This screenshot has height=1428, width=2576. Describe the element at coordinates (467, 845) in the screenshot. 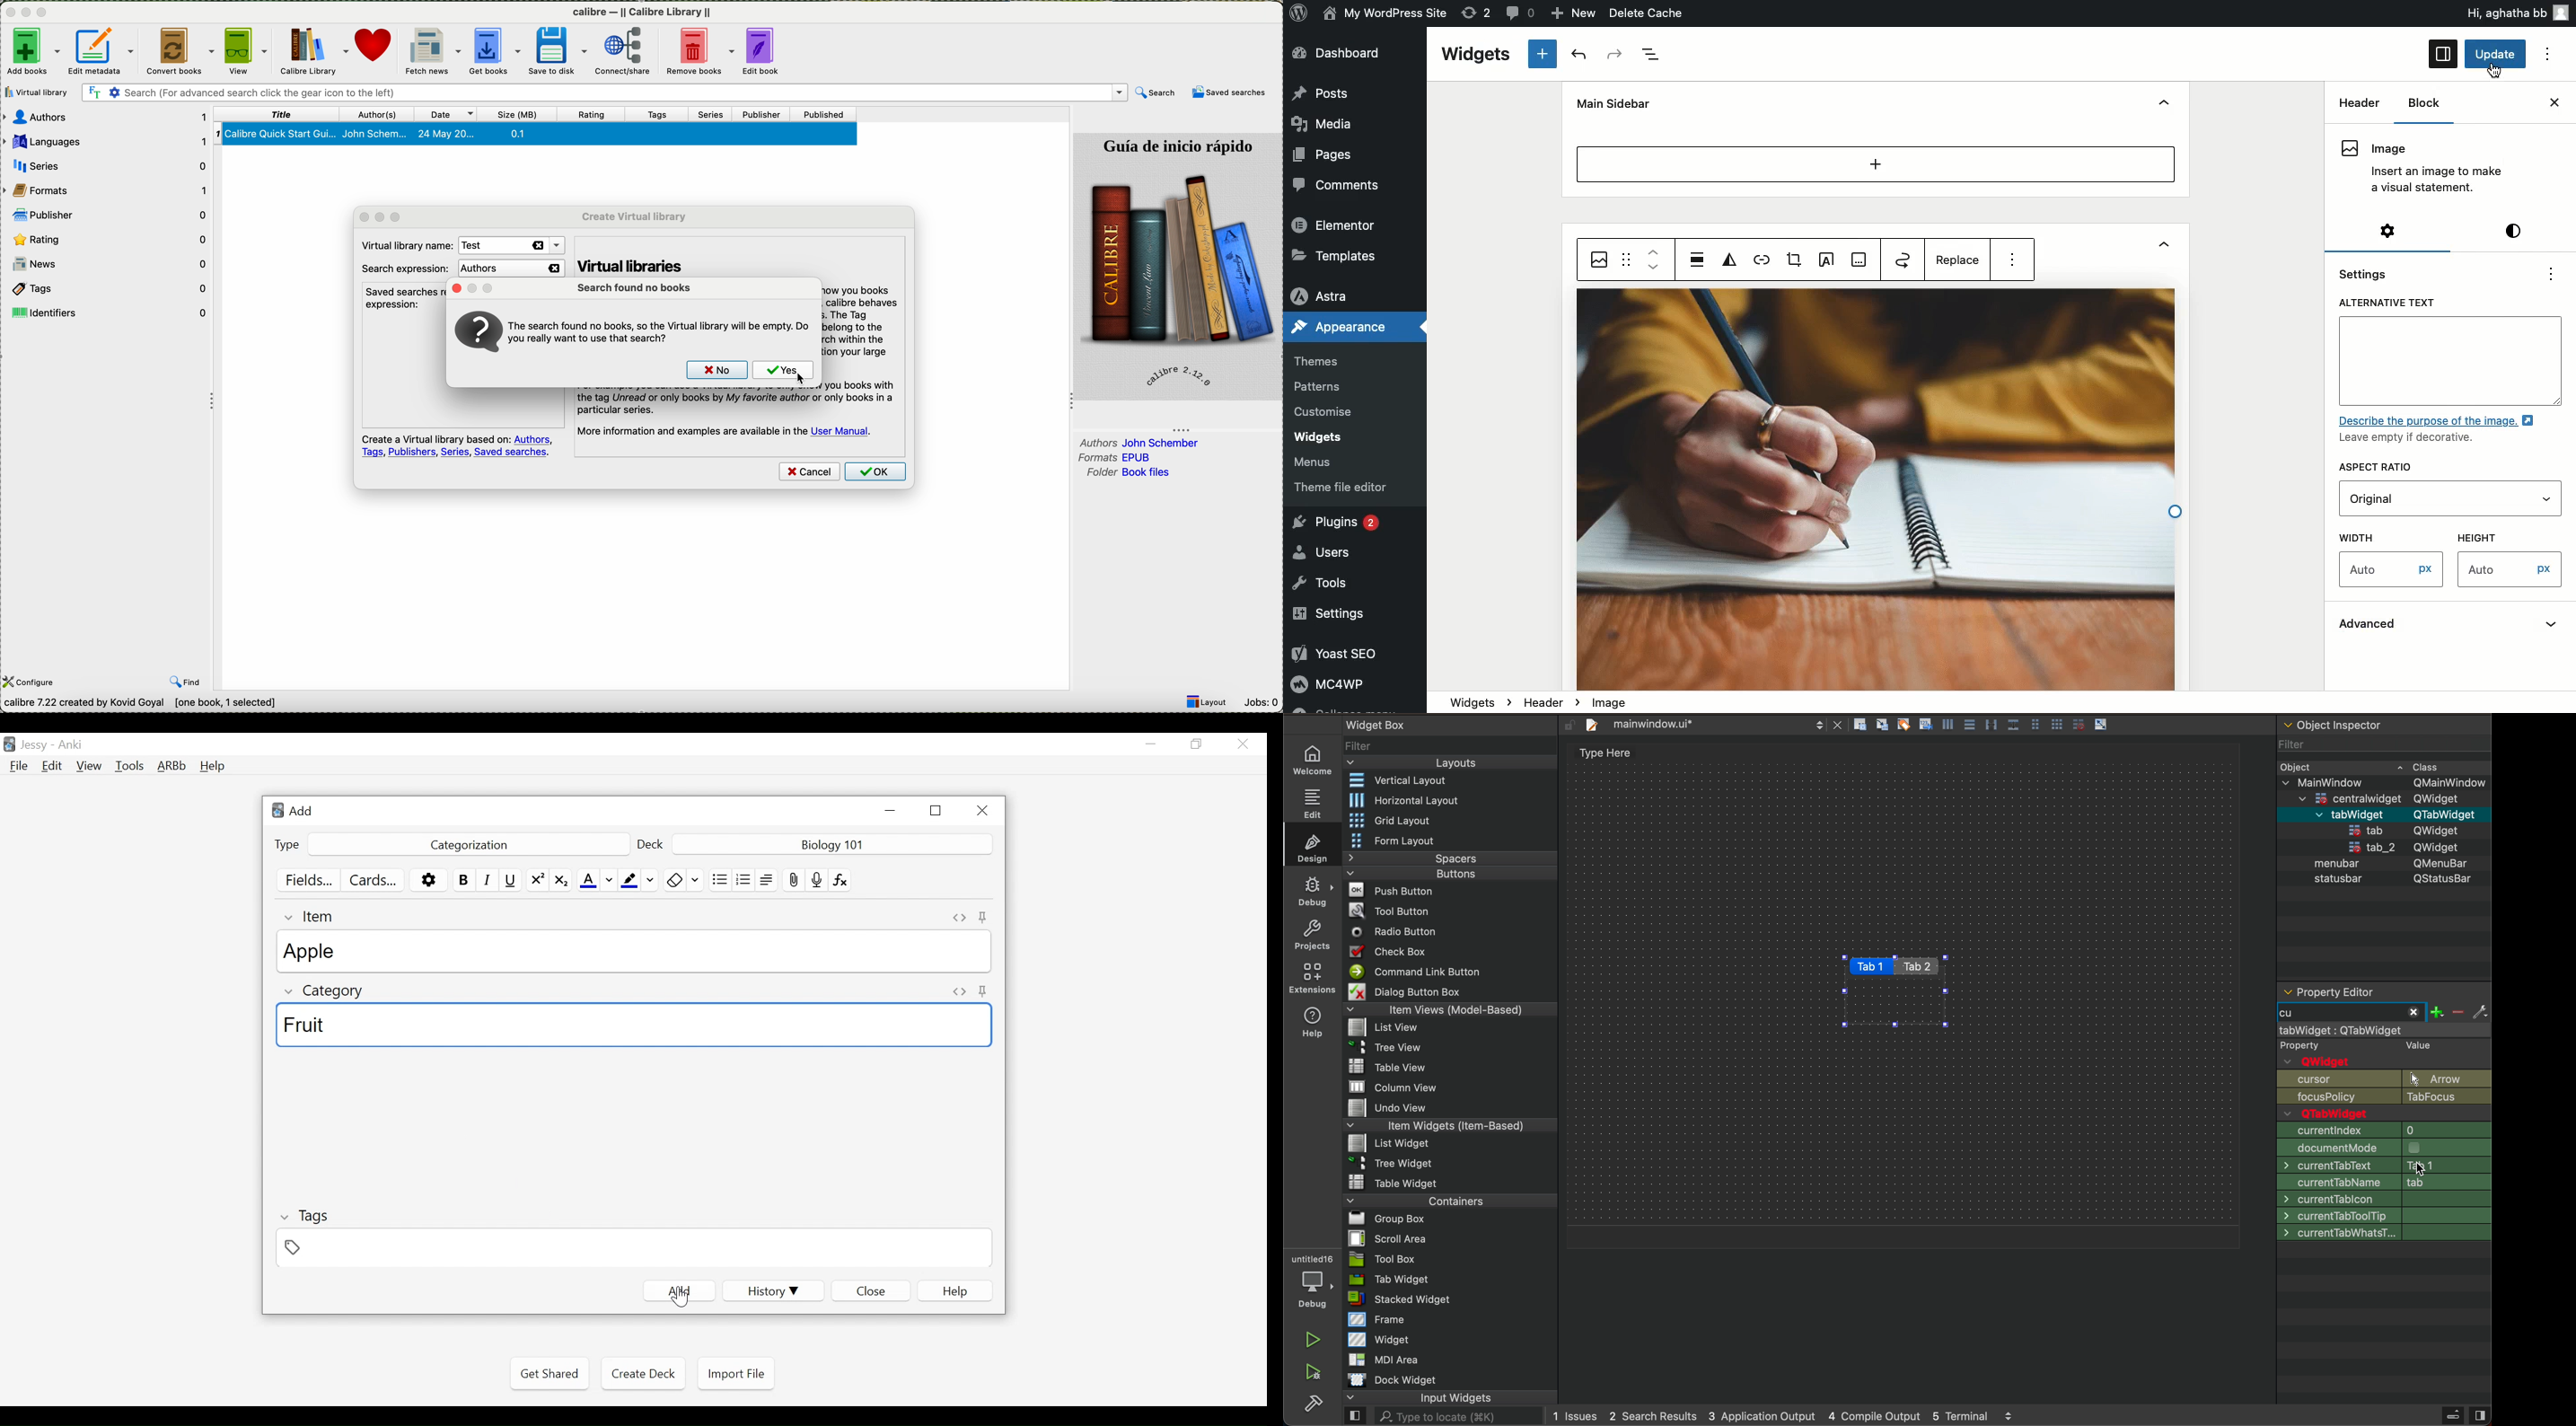

I see `Categorization` at that location.